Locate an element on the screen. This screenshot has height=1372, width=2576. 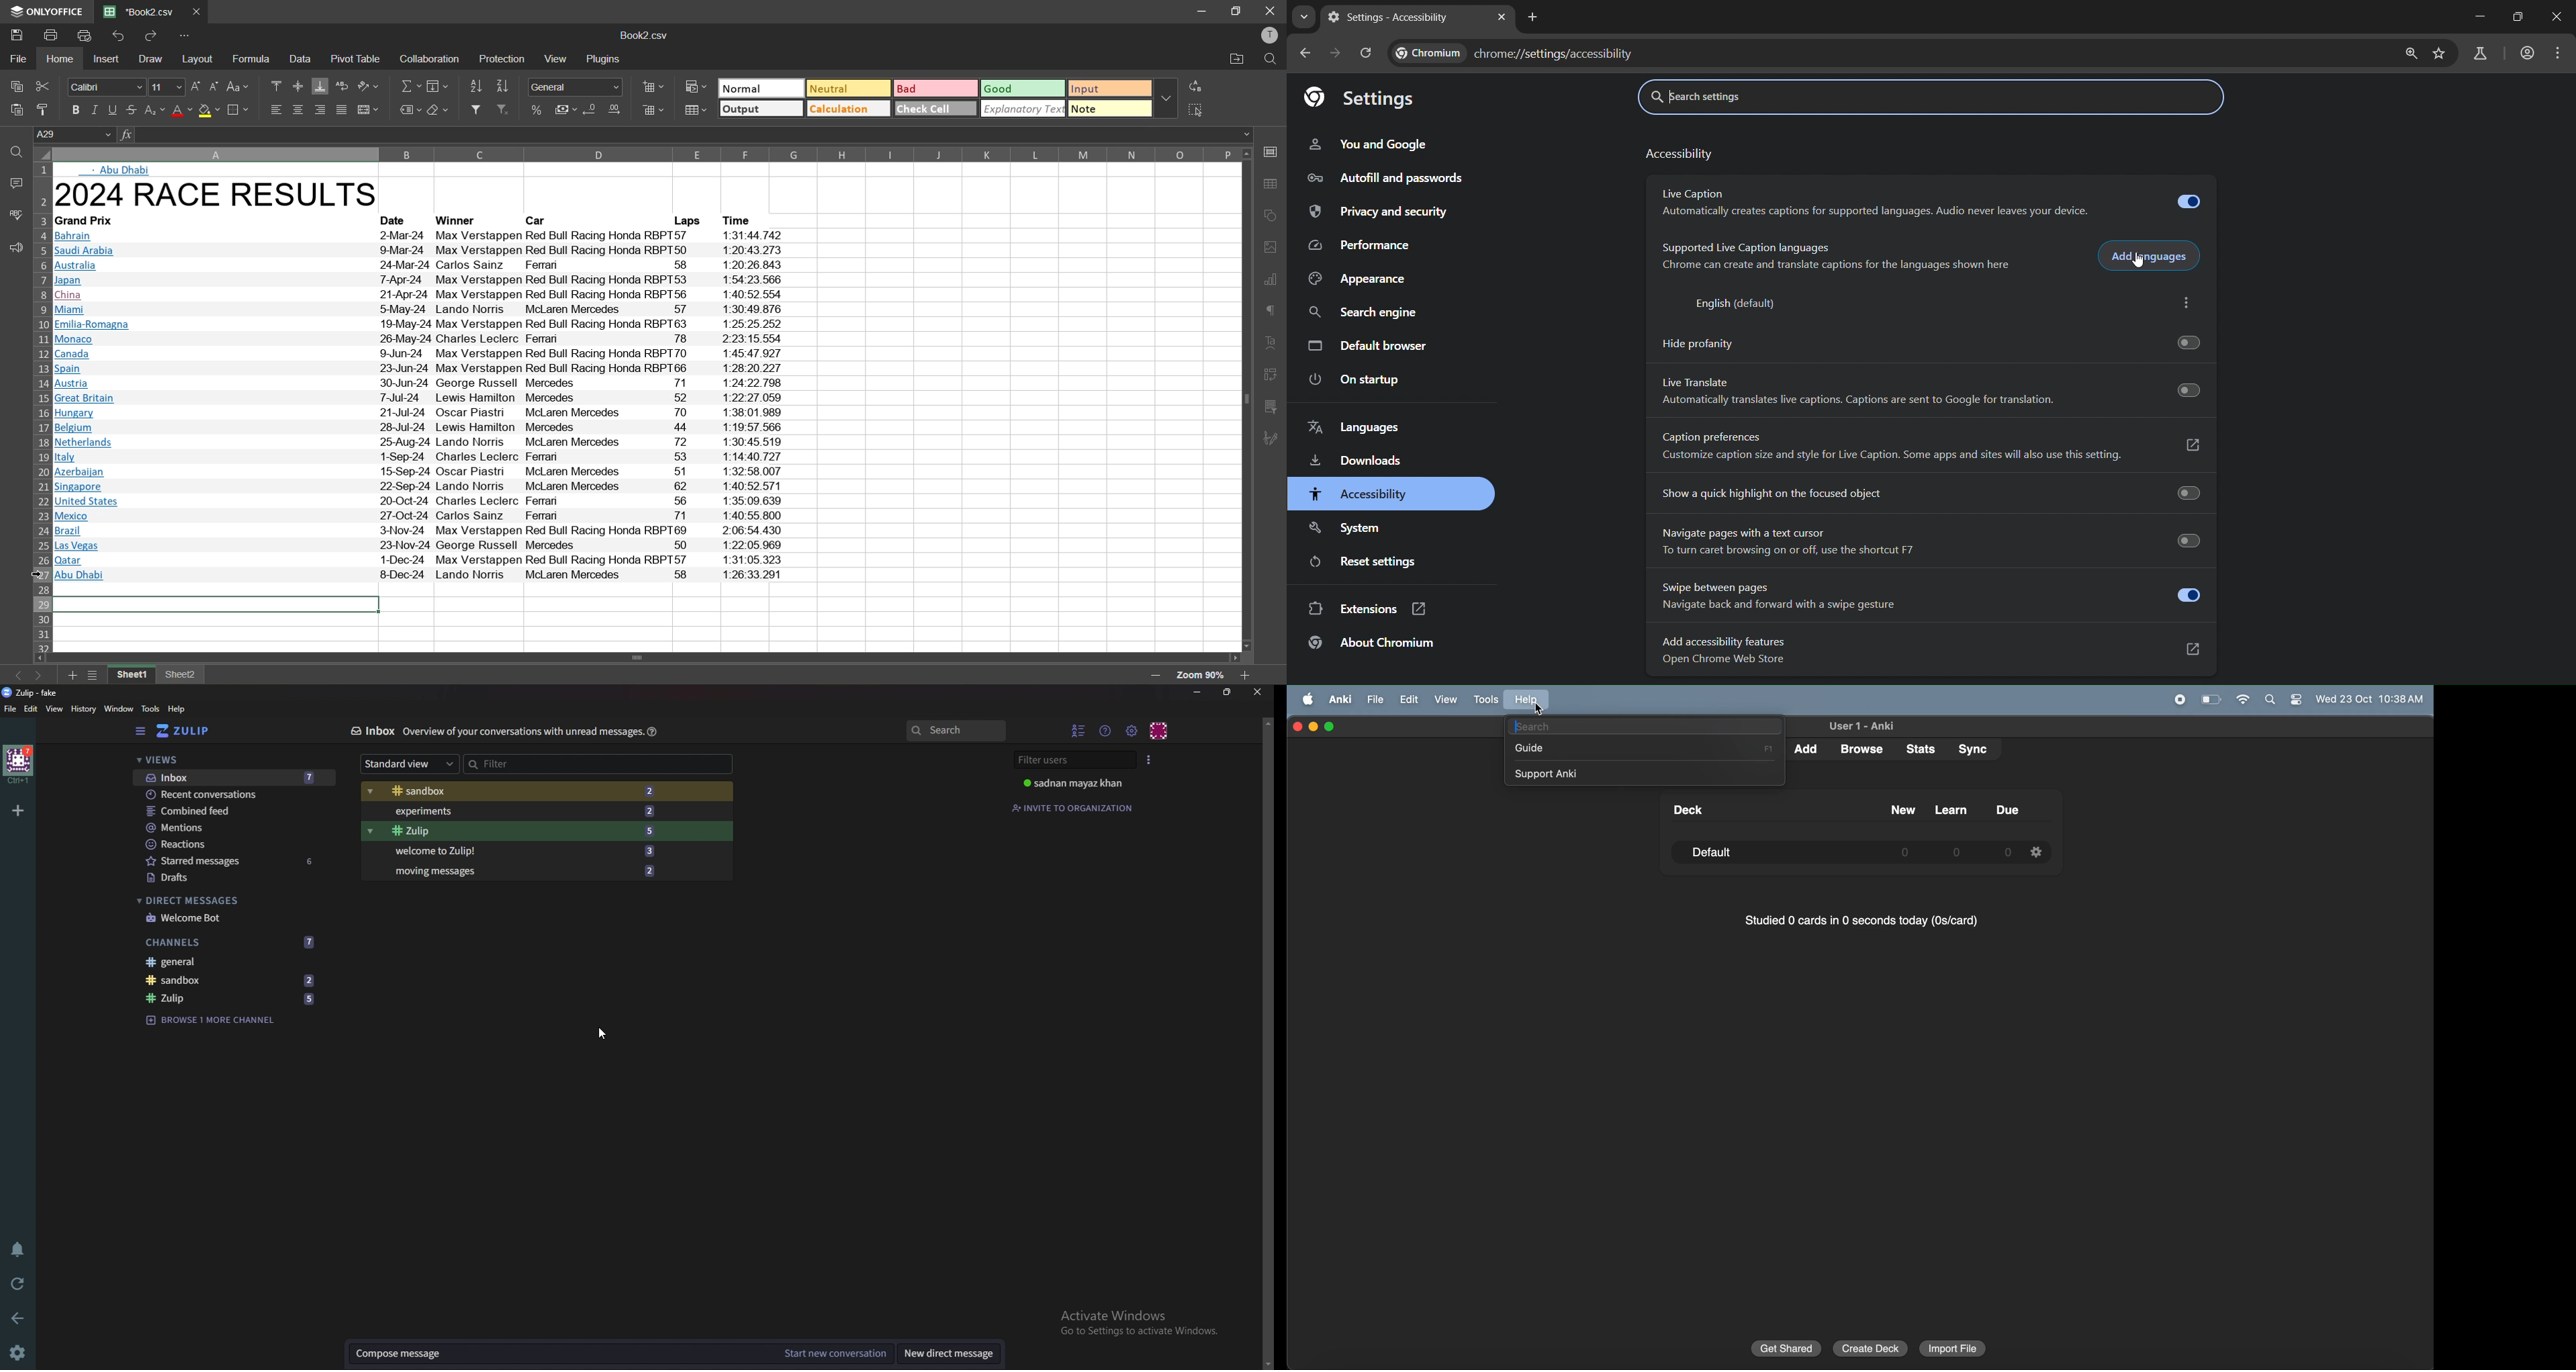
check cell is located at coordinates (936, 109).